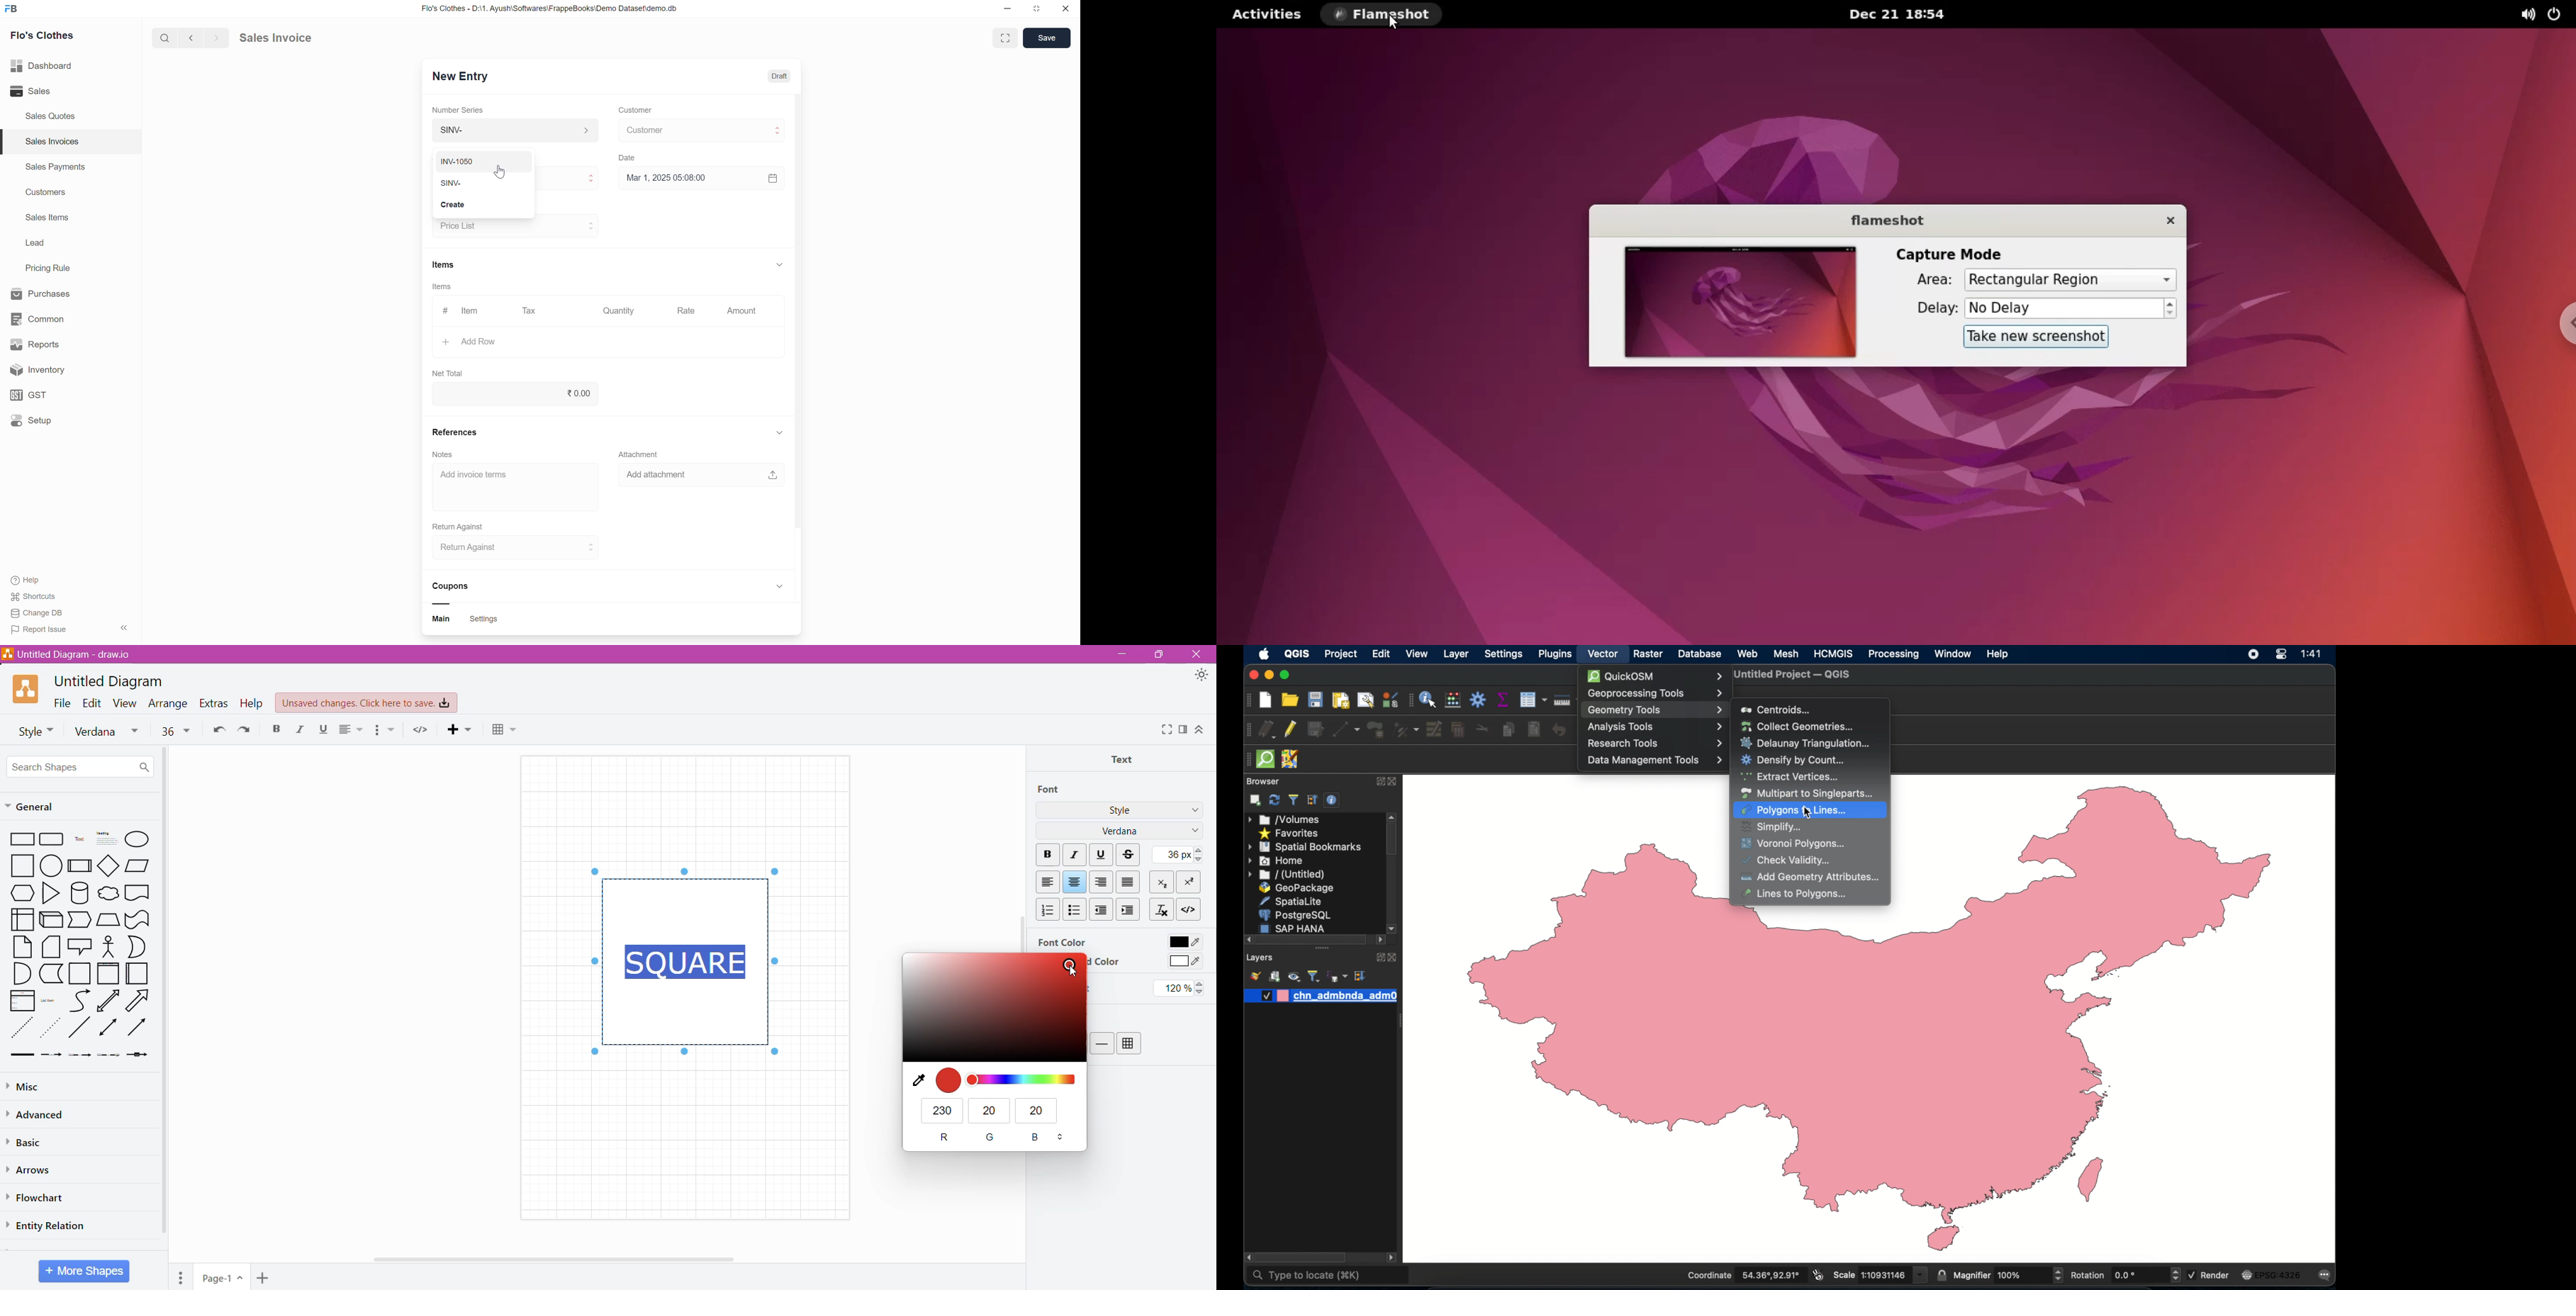 This screenshot has height=1316, width=2576. What do you see at coordinates (1050, 789) in the screenshot?
I see `Font` at bounding box center [1050, 789].